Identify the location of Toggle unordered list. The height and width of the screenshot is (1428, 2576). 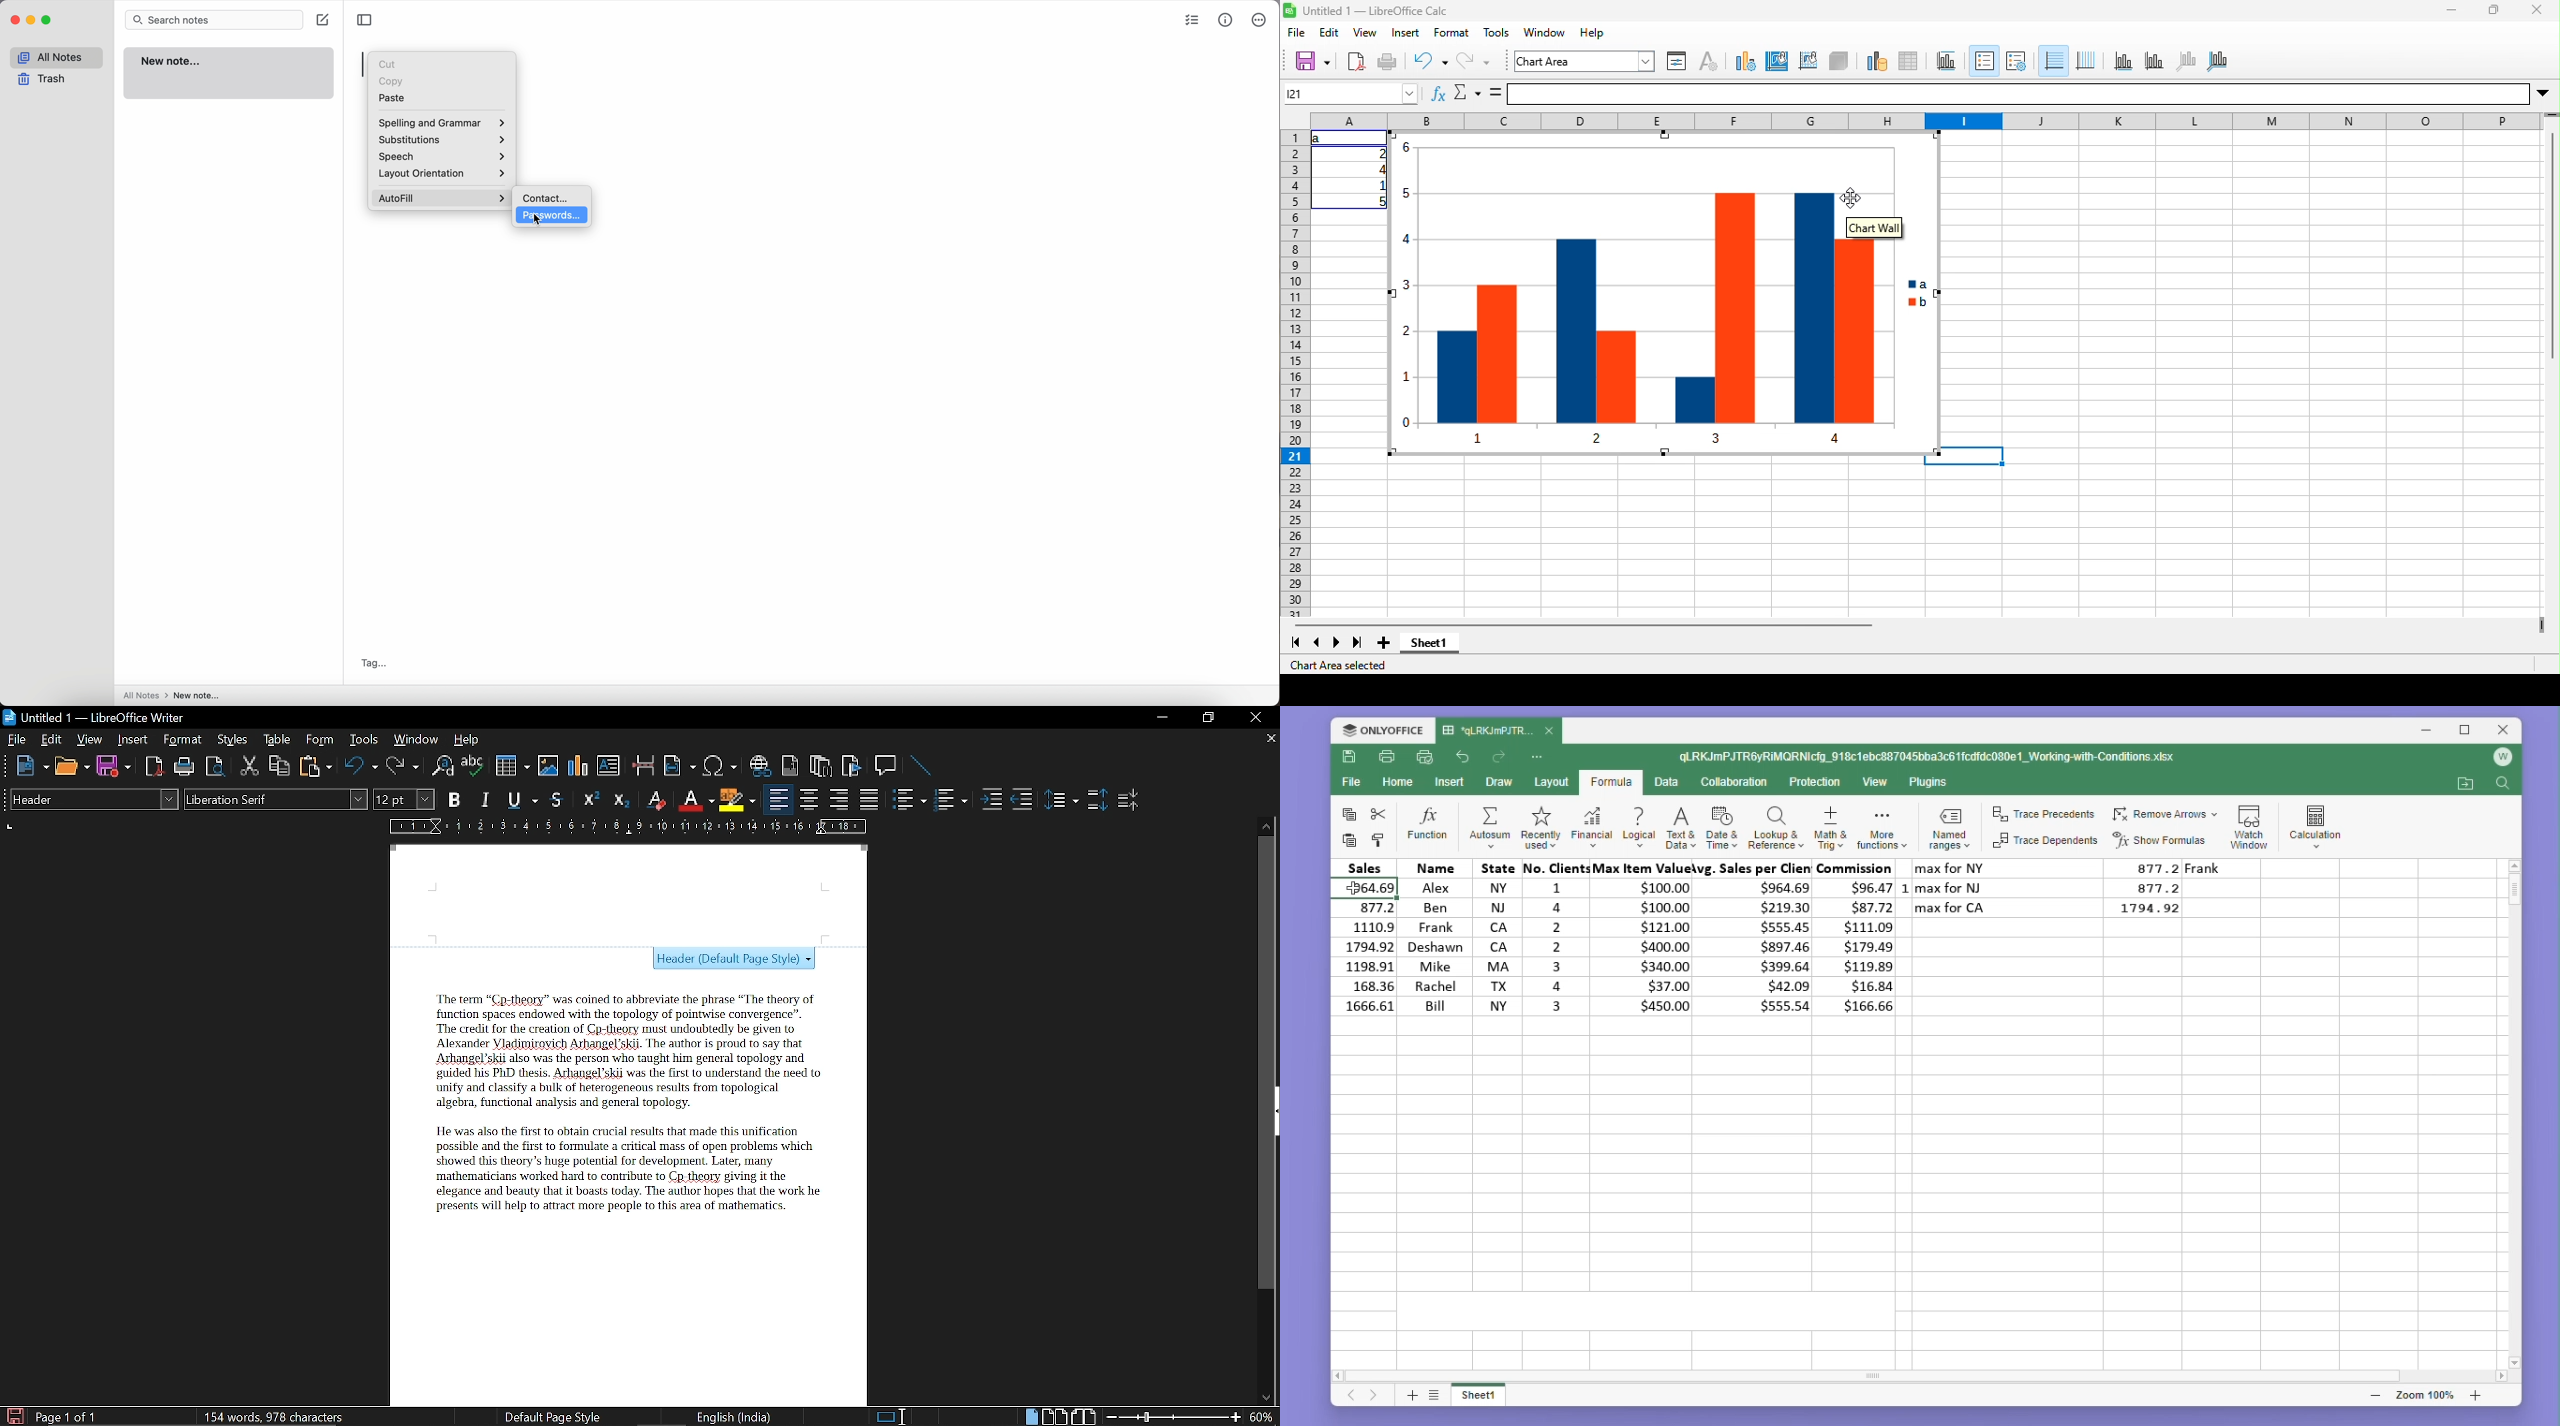
(949, 800).